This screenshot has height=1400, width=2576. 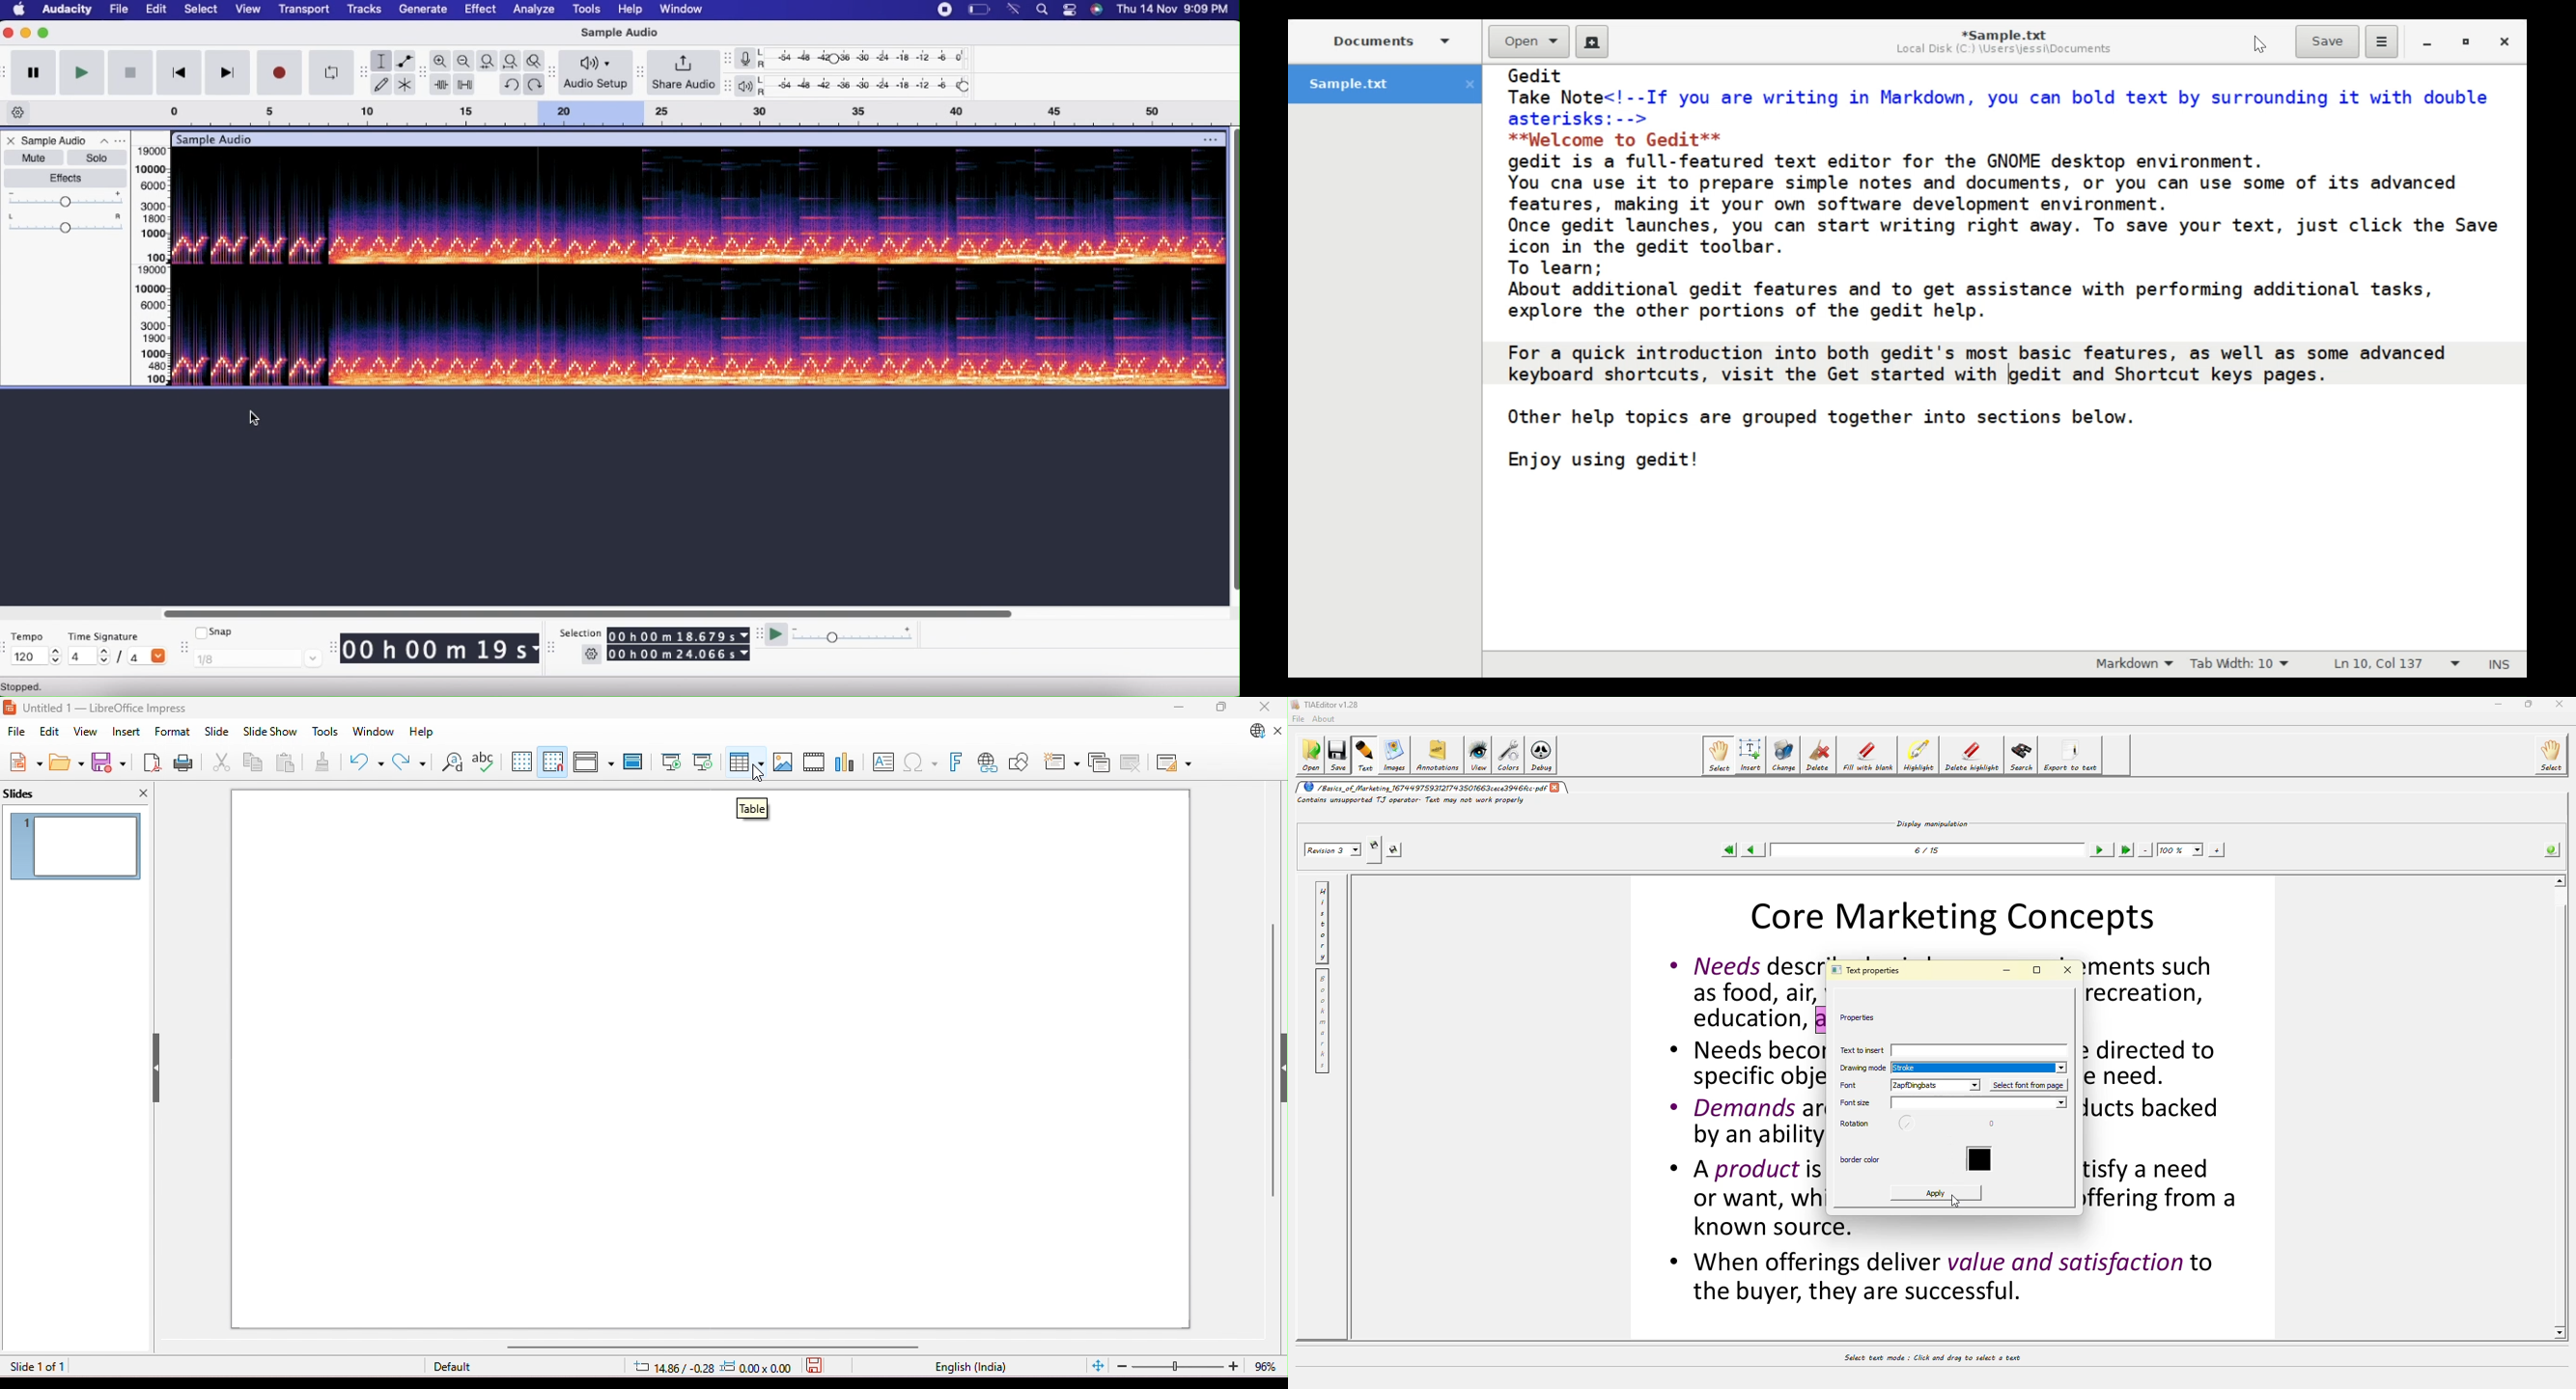 I want to click on cut, so click(x=223, y=764).